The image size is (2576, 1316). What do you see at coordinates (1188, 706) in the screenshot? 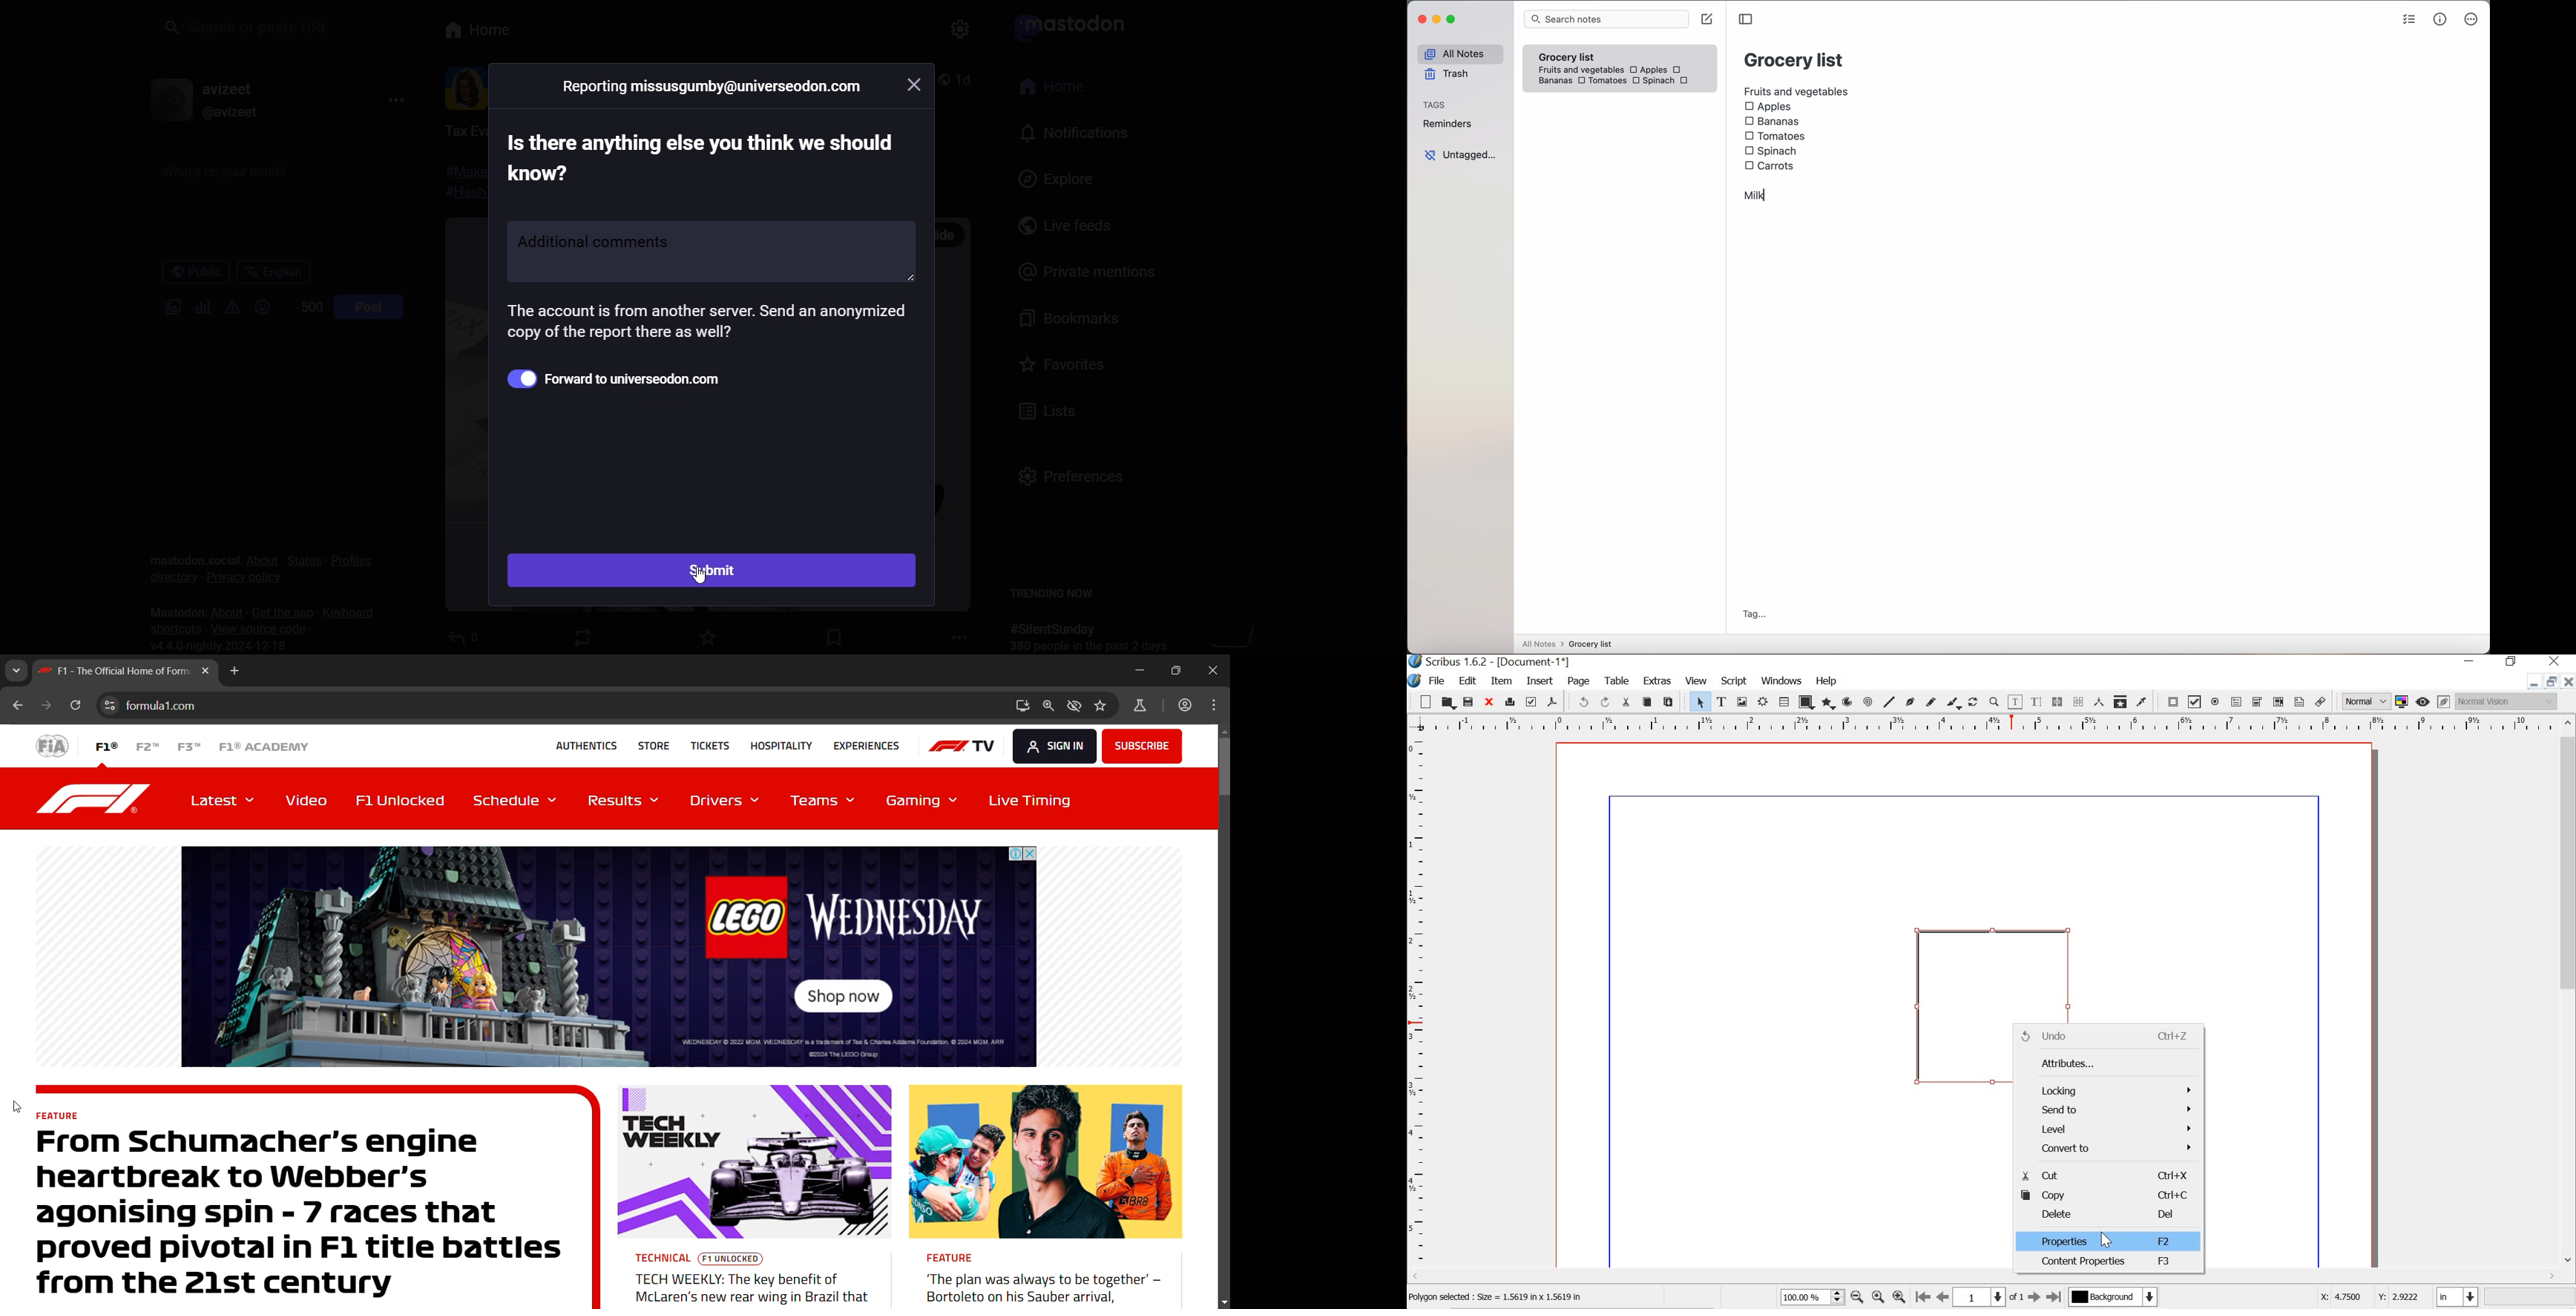
I see `profile` at bounding box center [1188, 706].